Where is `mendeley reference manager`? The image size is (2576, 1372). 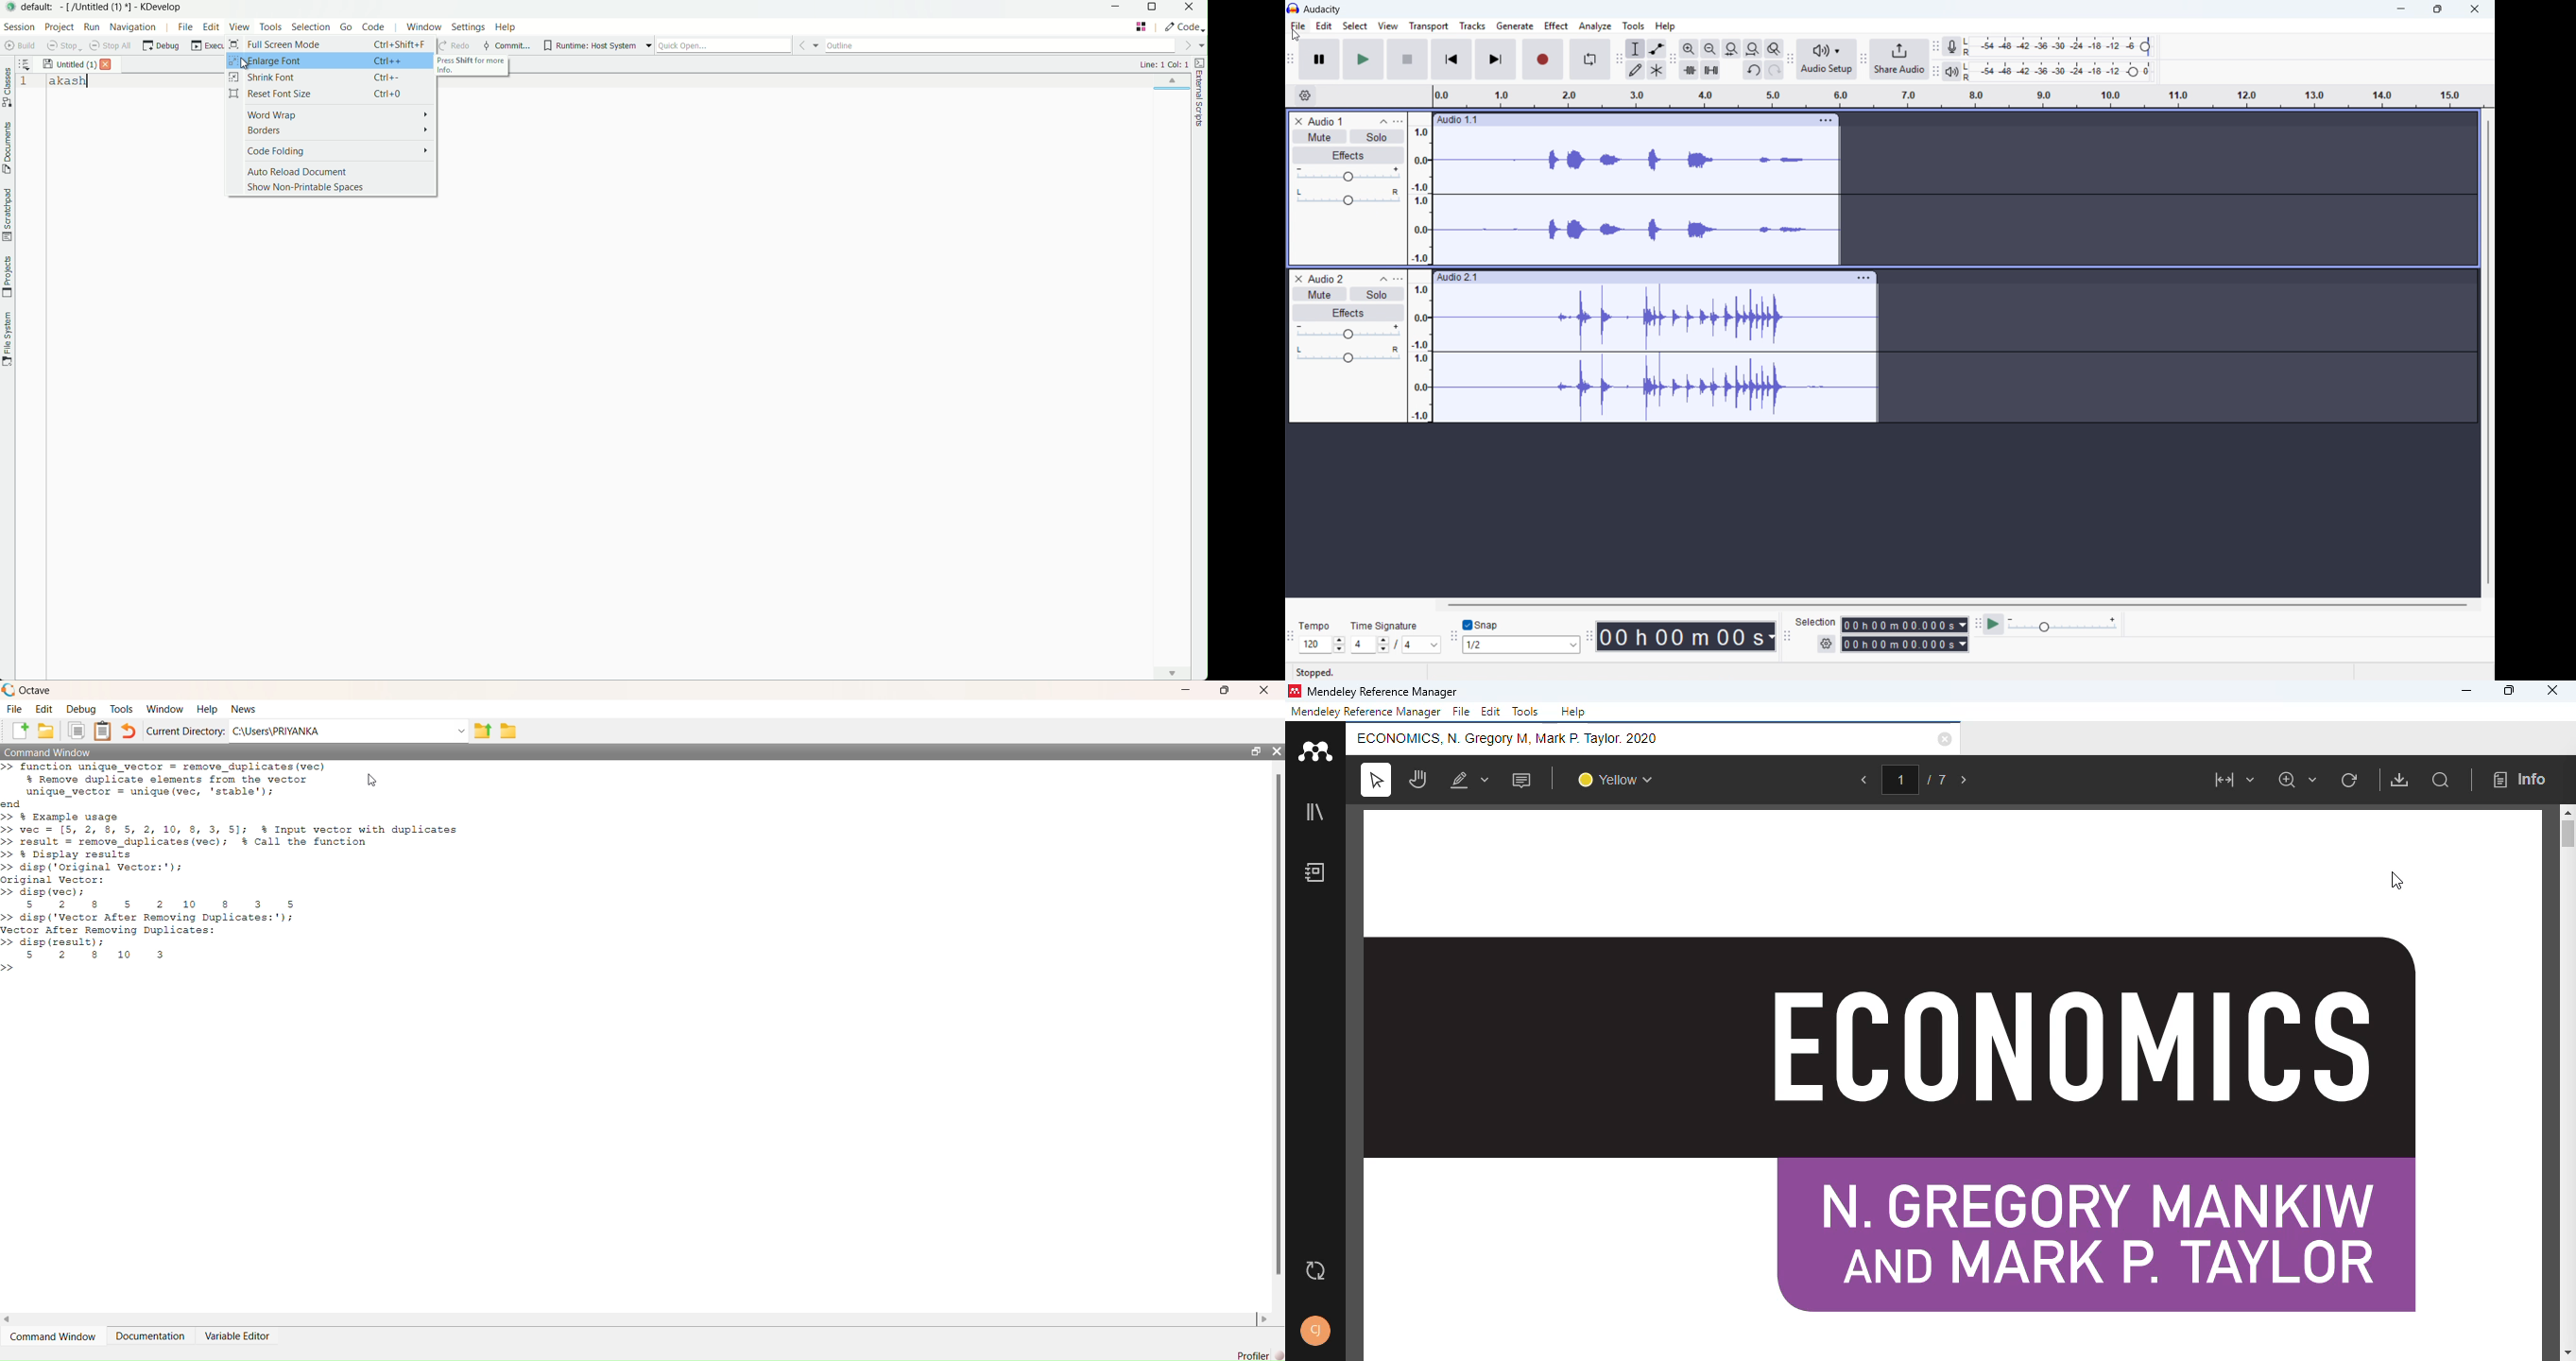 mendeley reference manager is located at coordinates (1365, 711).